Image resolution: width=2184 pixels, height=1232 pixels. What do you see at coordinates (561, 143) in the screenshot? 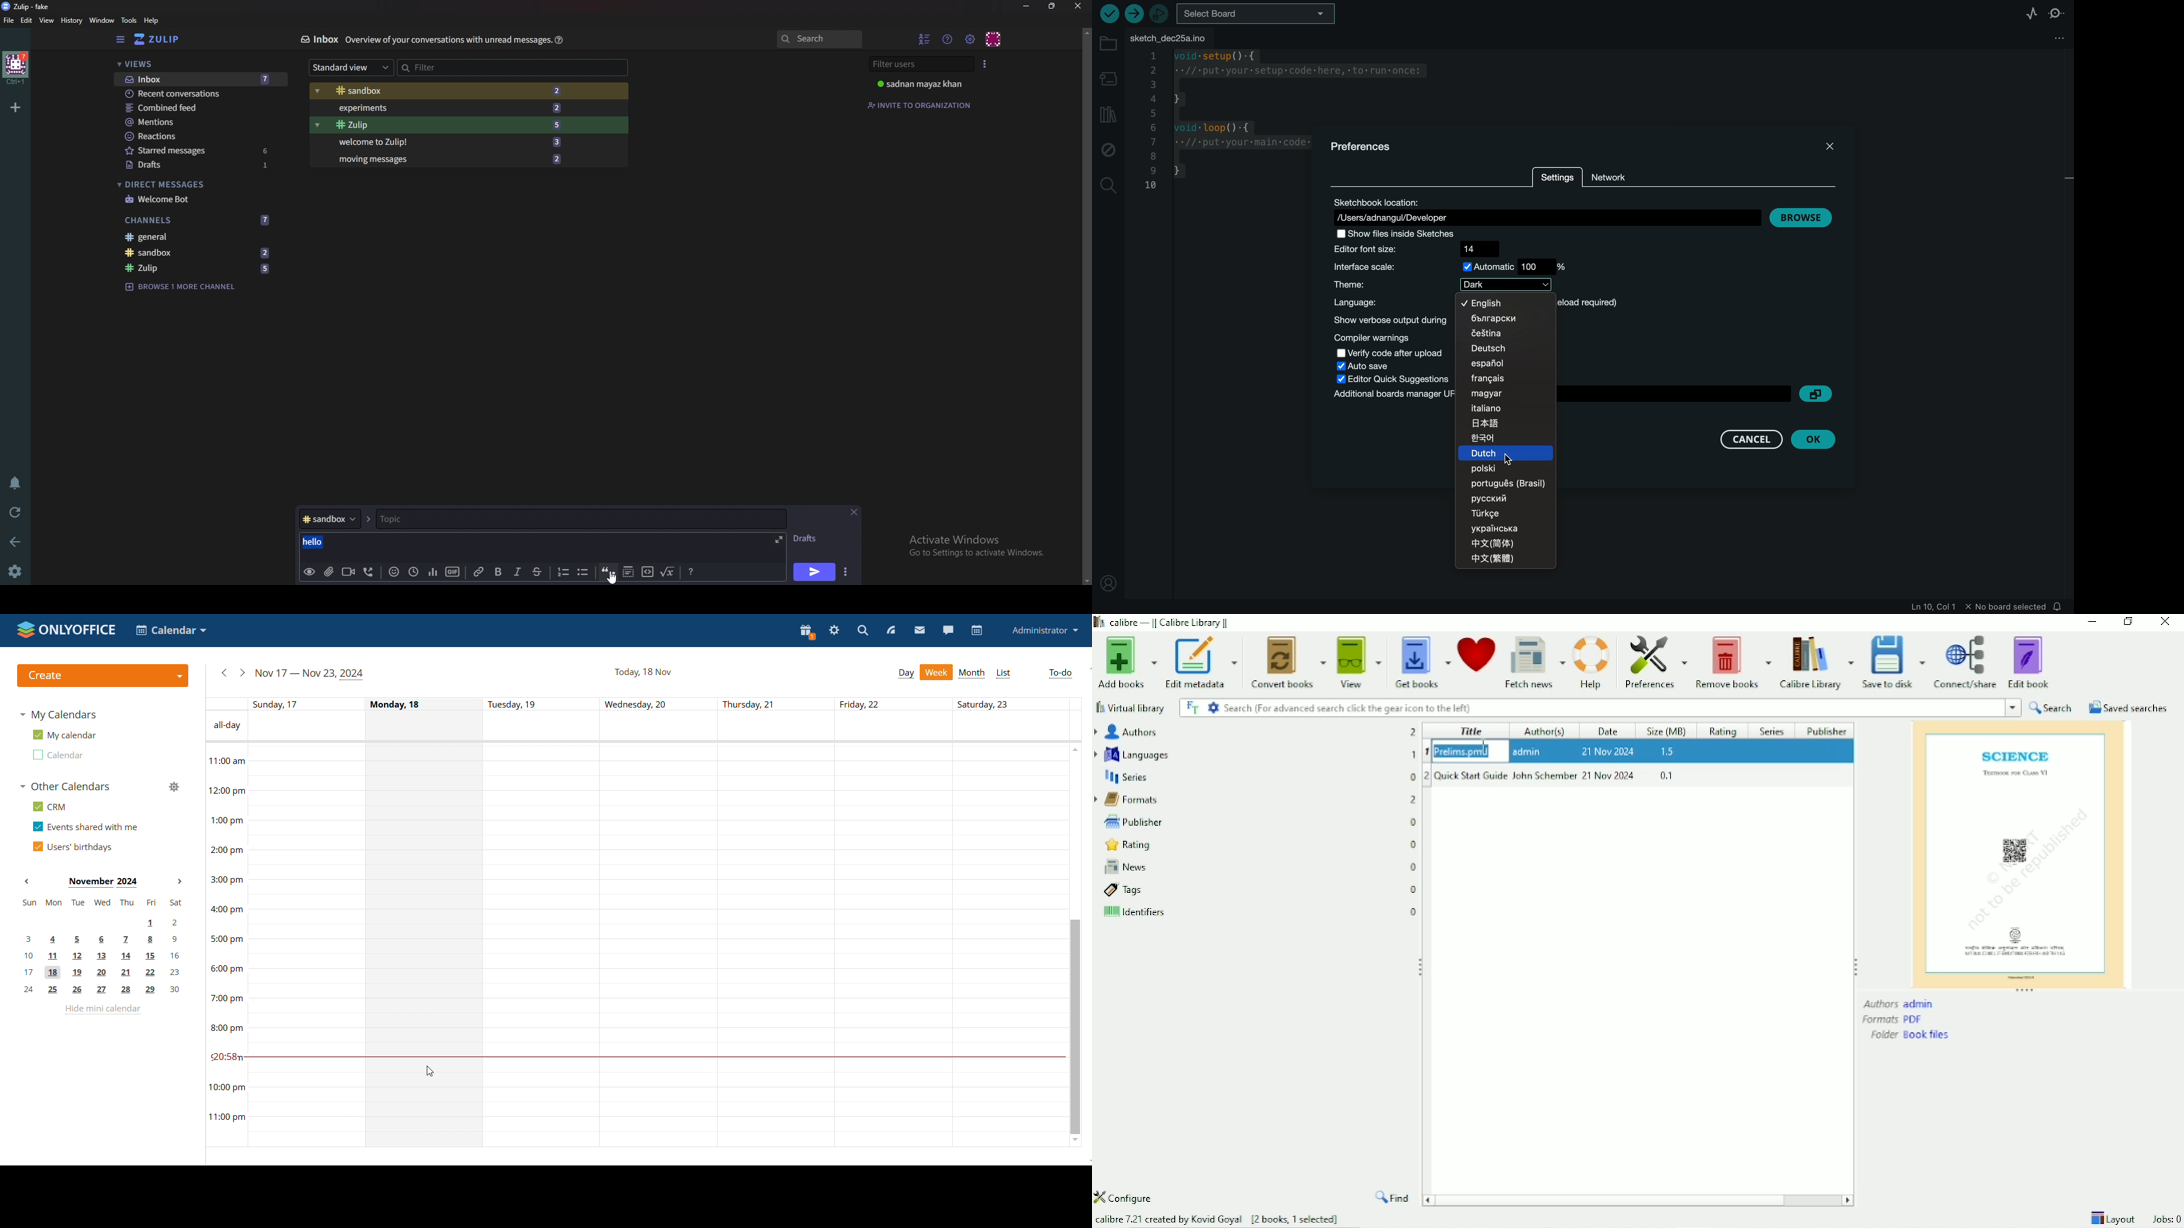
I see `3` at bounding box center [561, 143].